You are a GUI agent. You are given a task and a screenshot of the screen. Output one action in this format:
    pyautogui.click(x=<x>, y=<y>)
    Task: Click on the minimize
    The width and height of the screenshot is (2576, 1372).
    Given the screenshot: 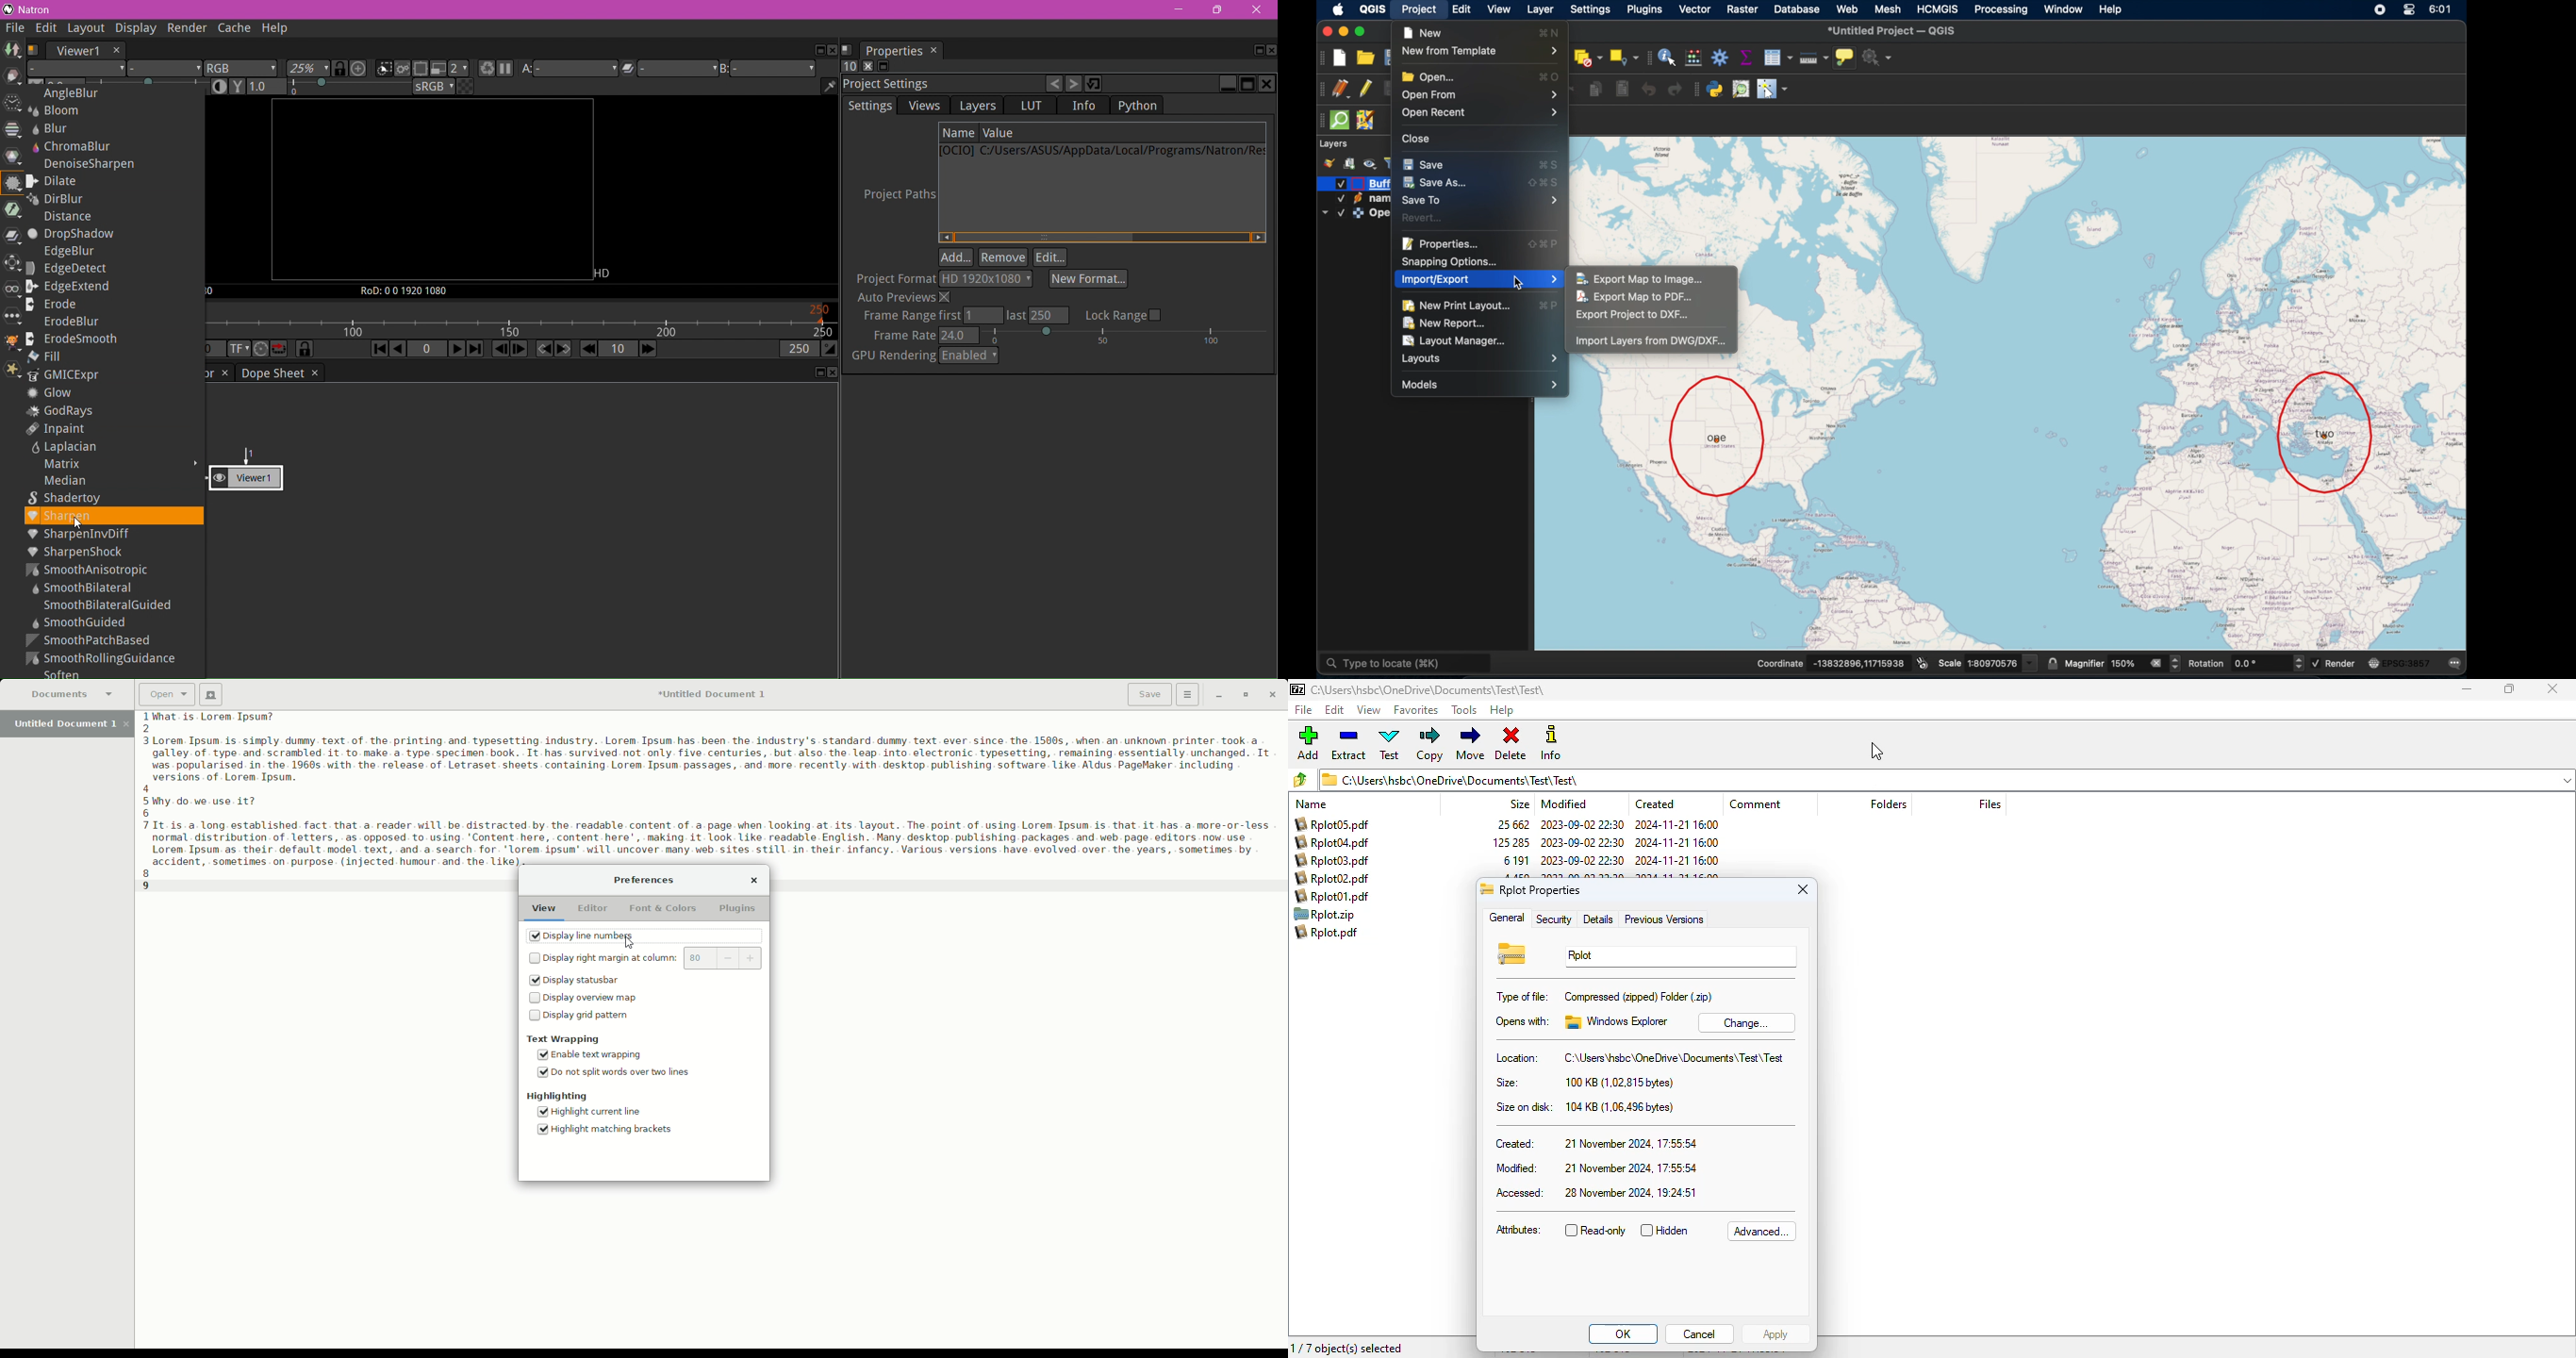 What is the action you would take?
    pyautogui.click(x=2467, y=688)
    